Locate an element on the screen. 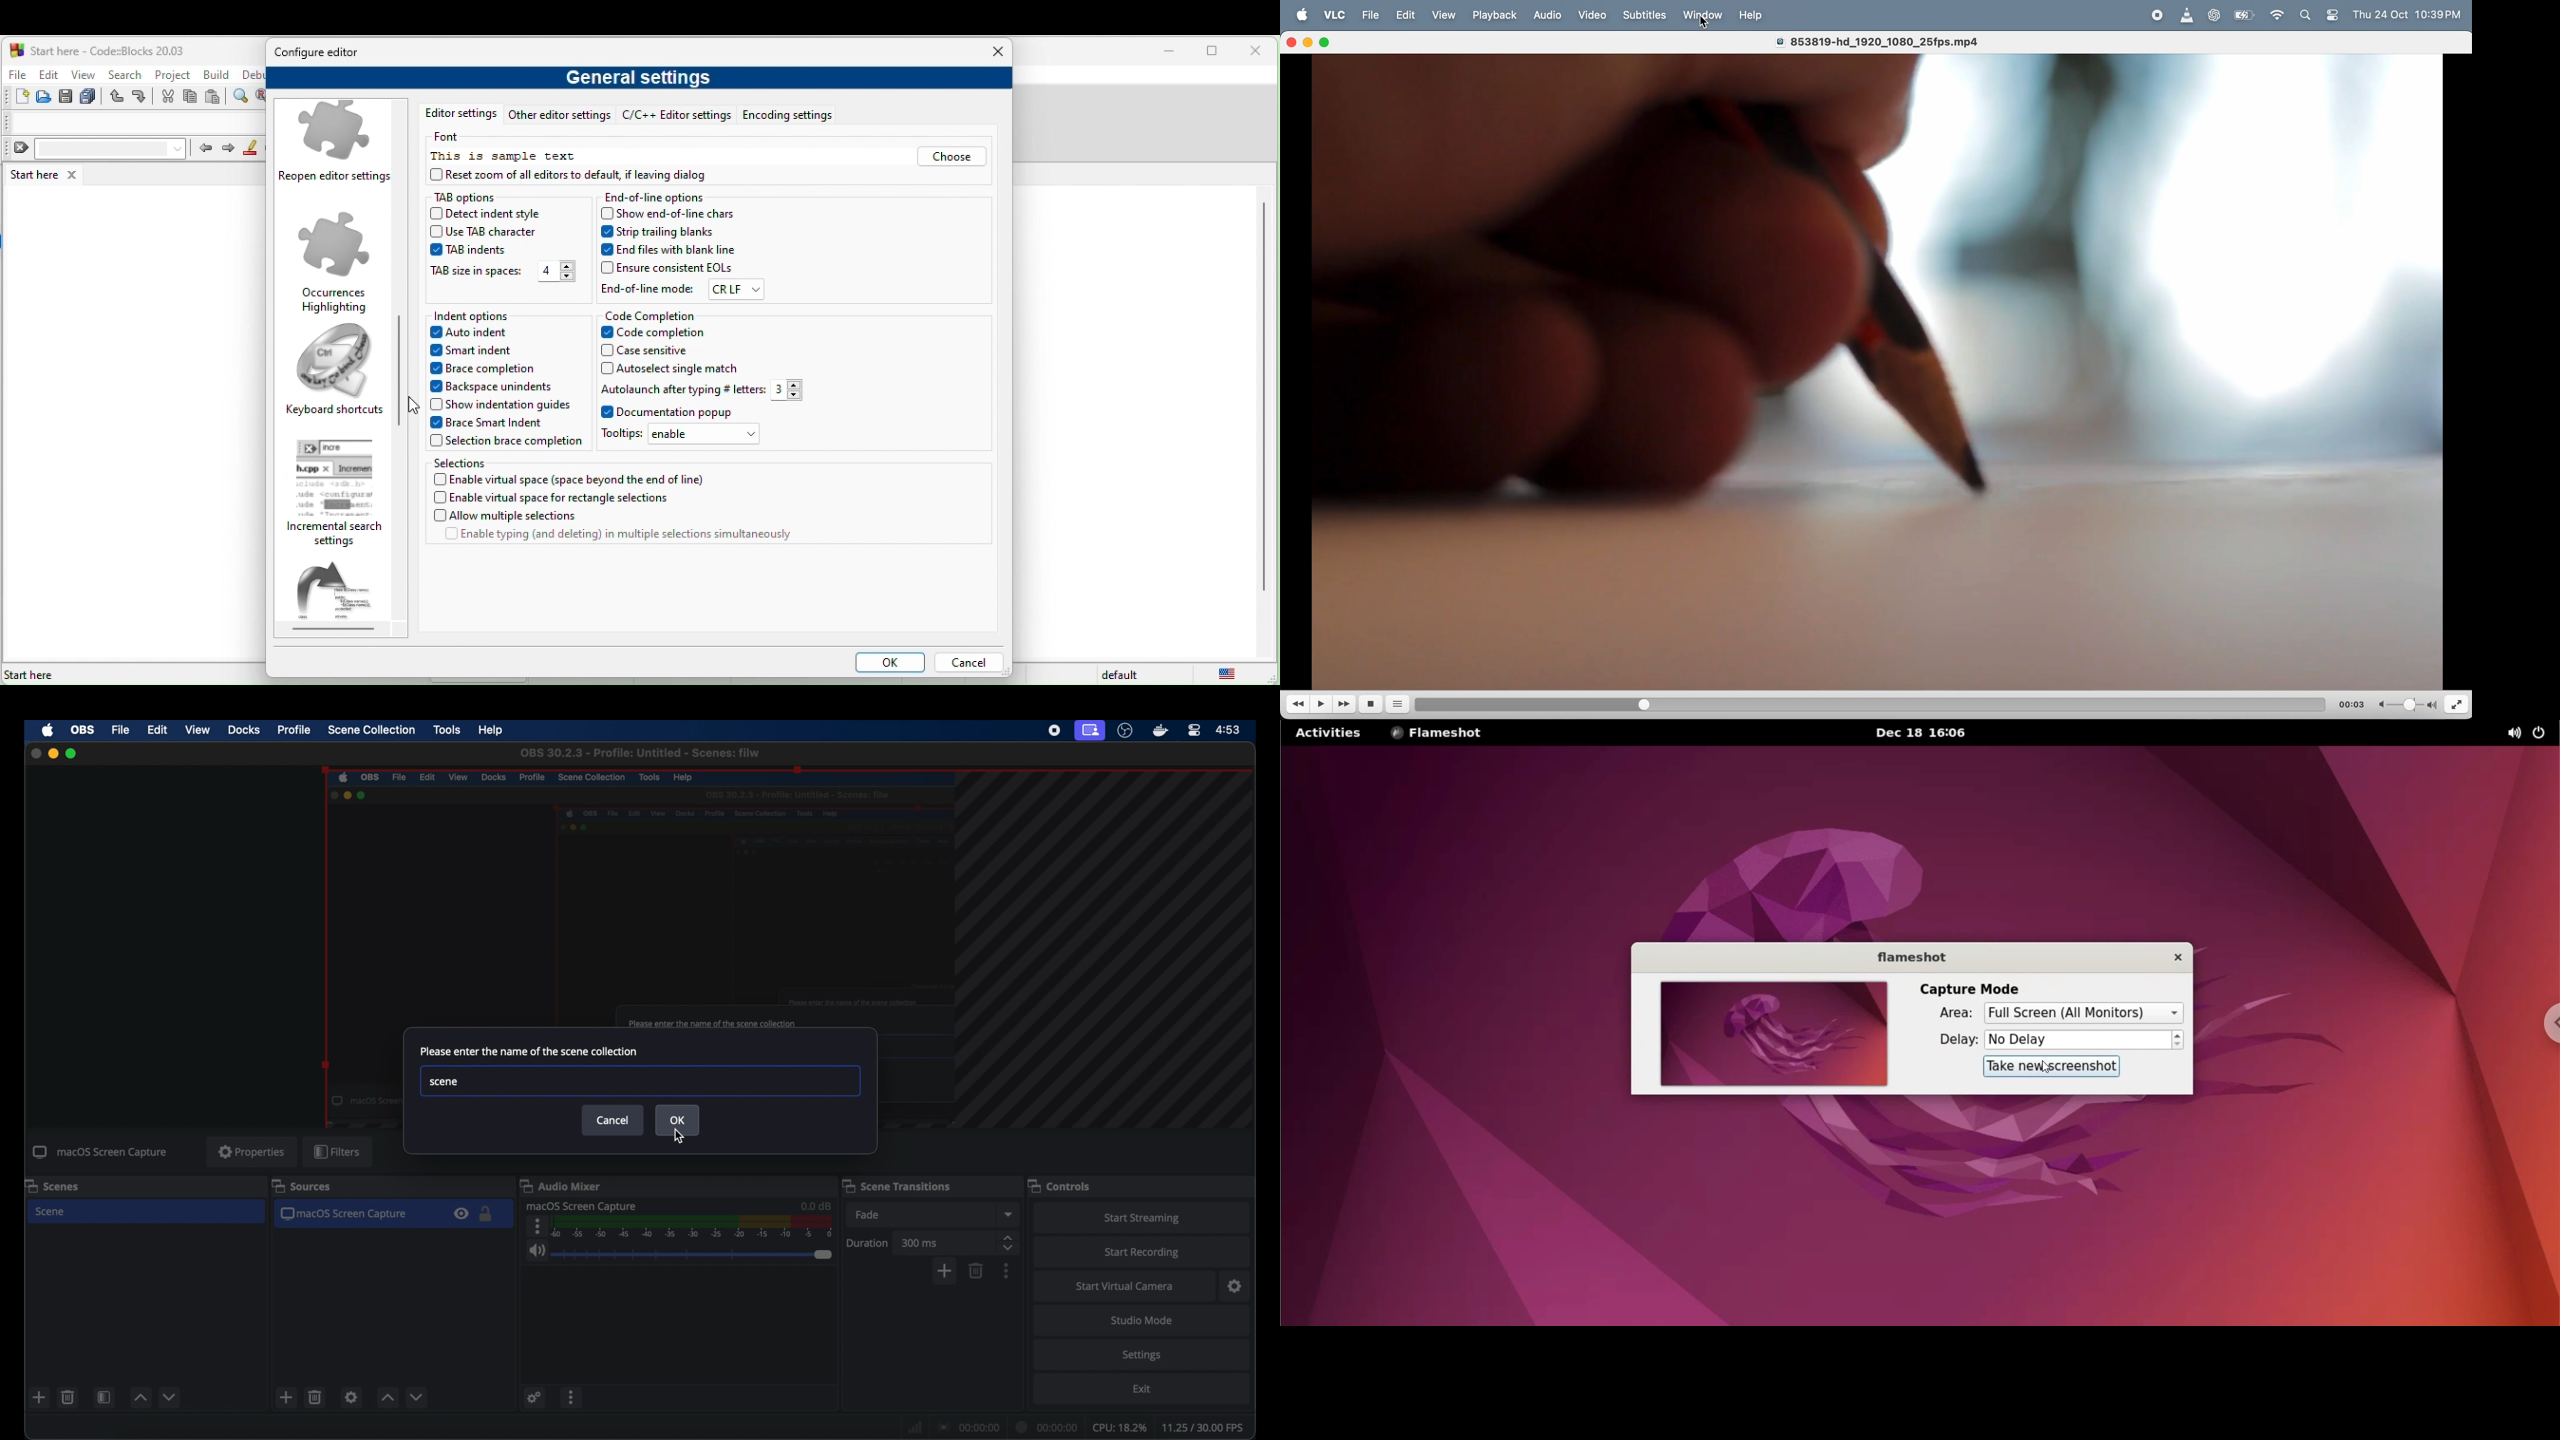  general settings is located at coordinates (643, 81).